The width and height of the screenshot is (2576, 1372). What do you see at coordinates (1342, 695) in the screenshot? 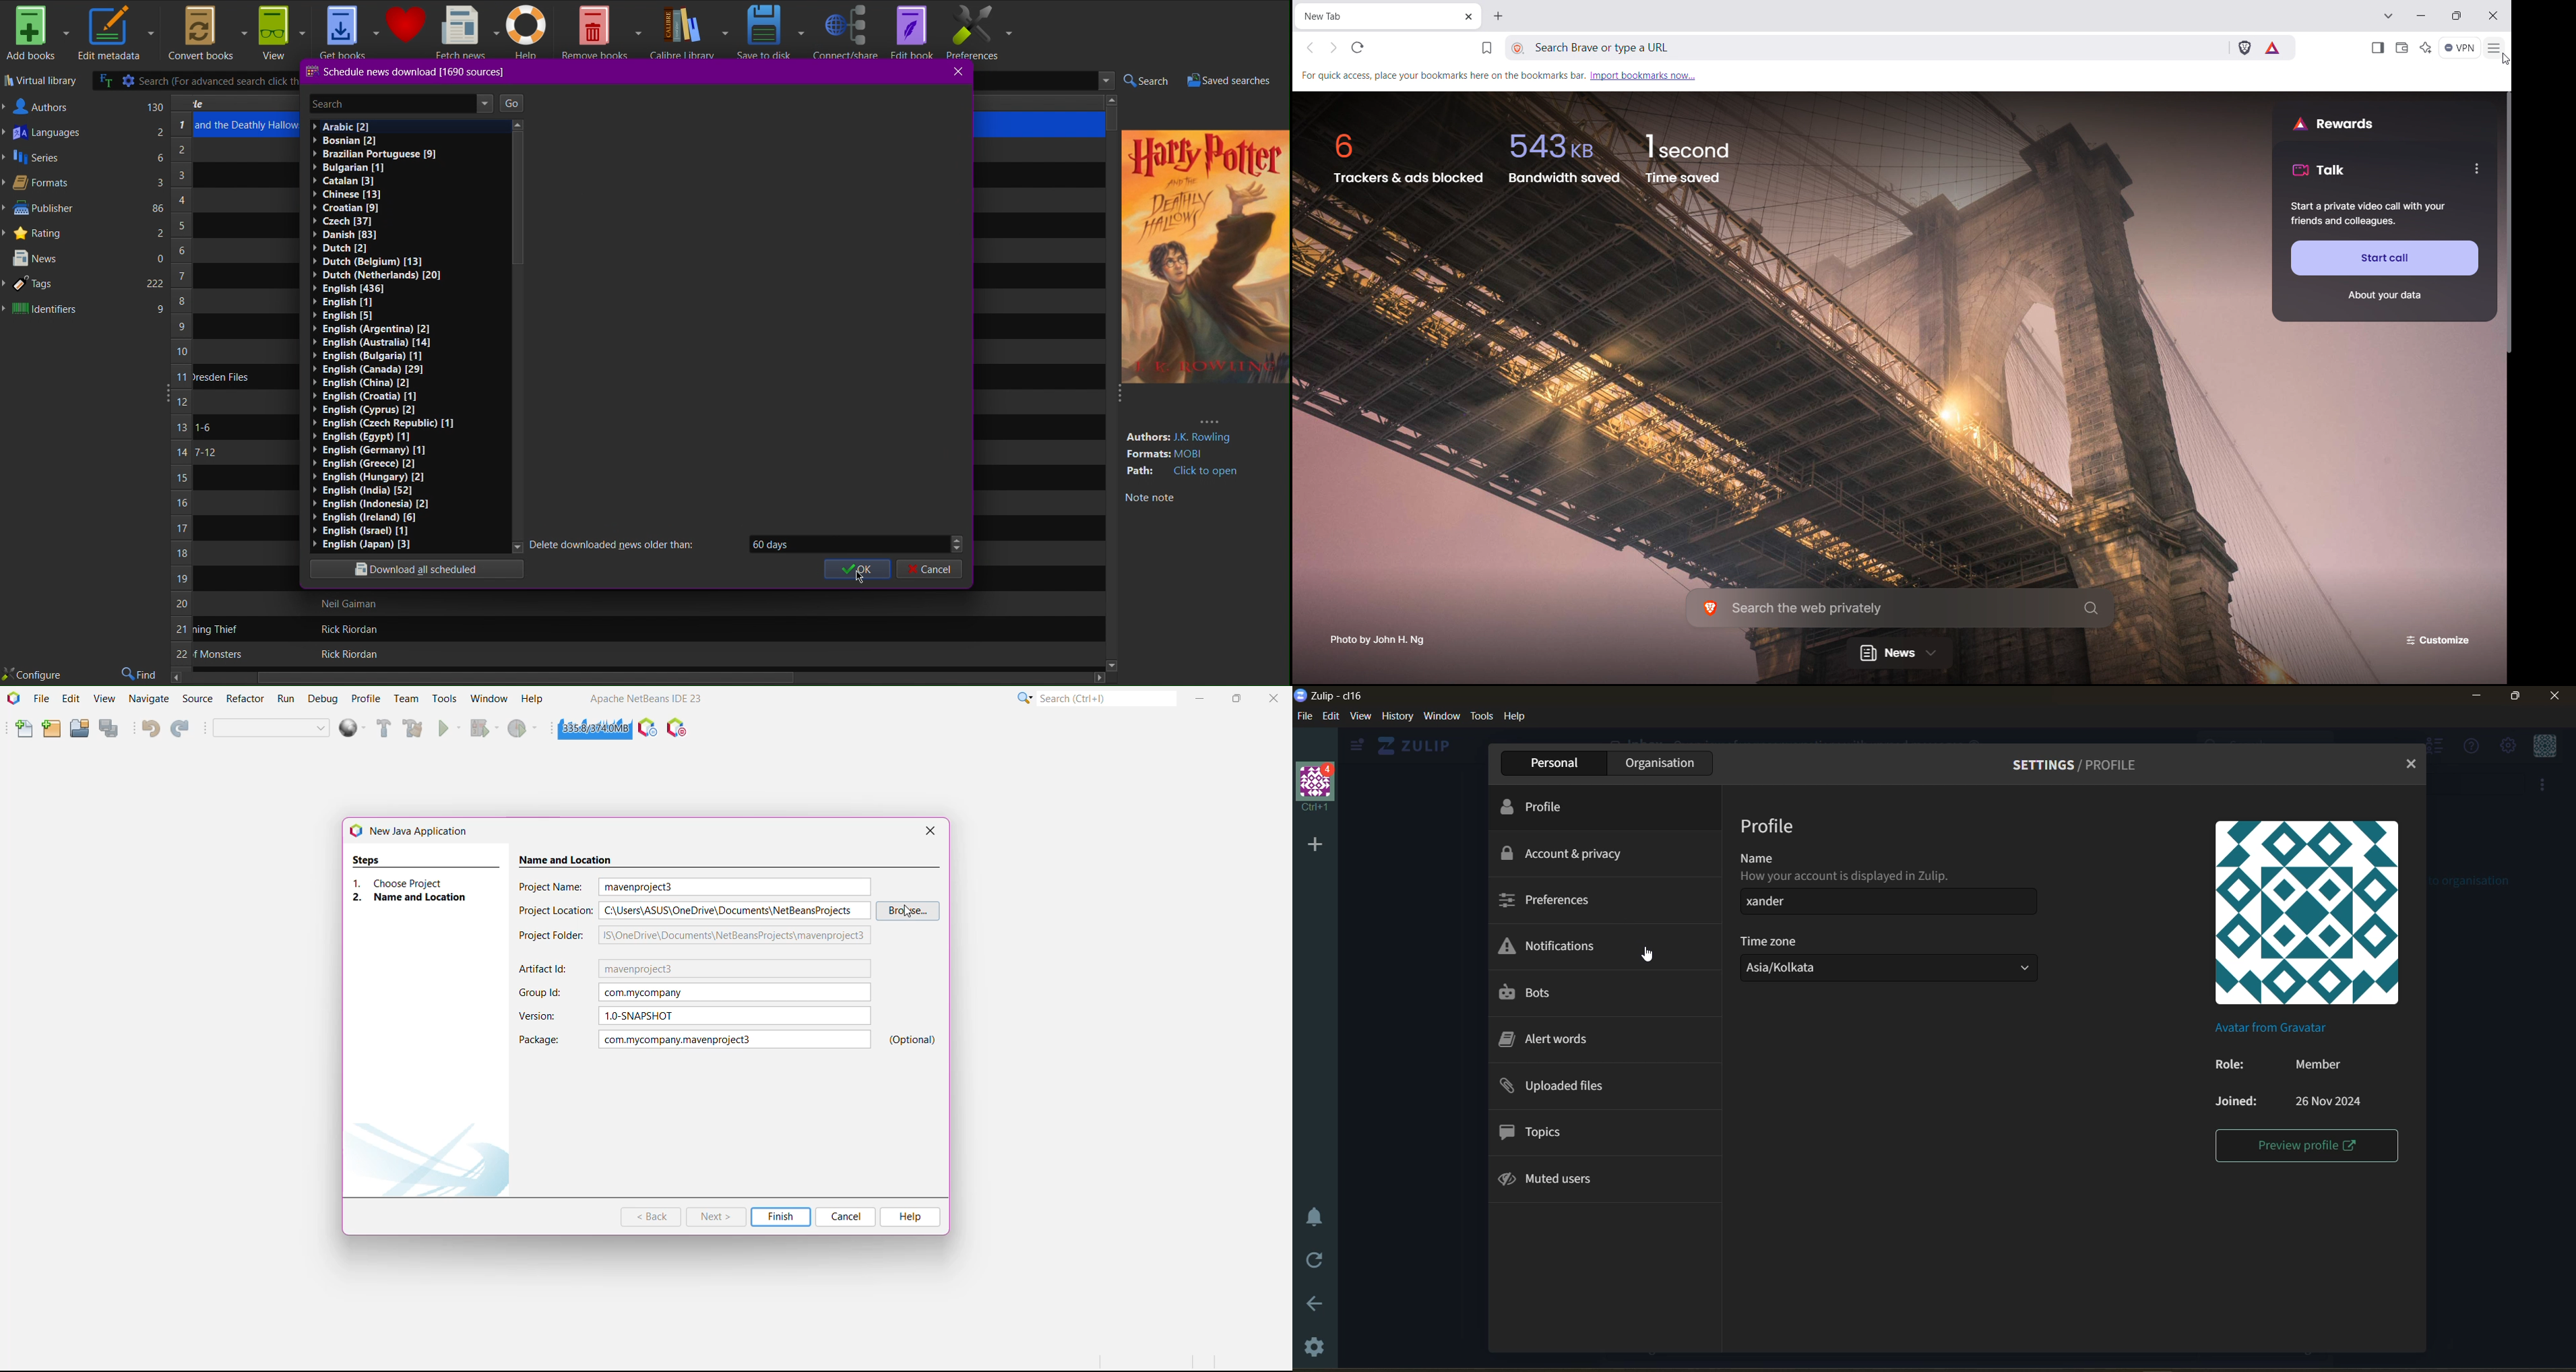
I see `app name and organisation name` at bounding box center [1342, 695].